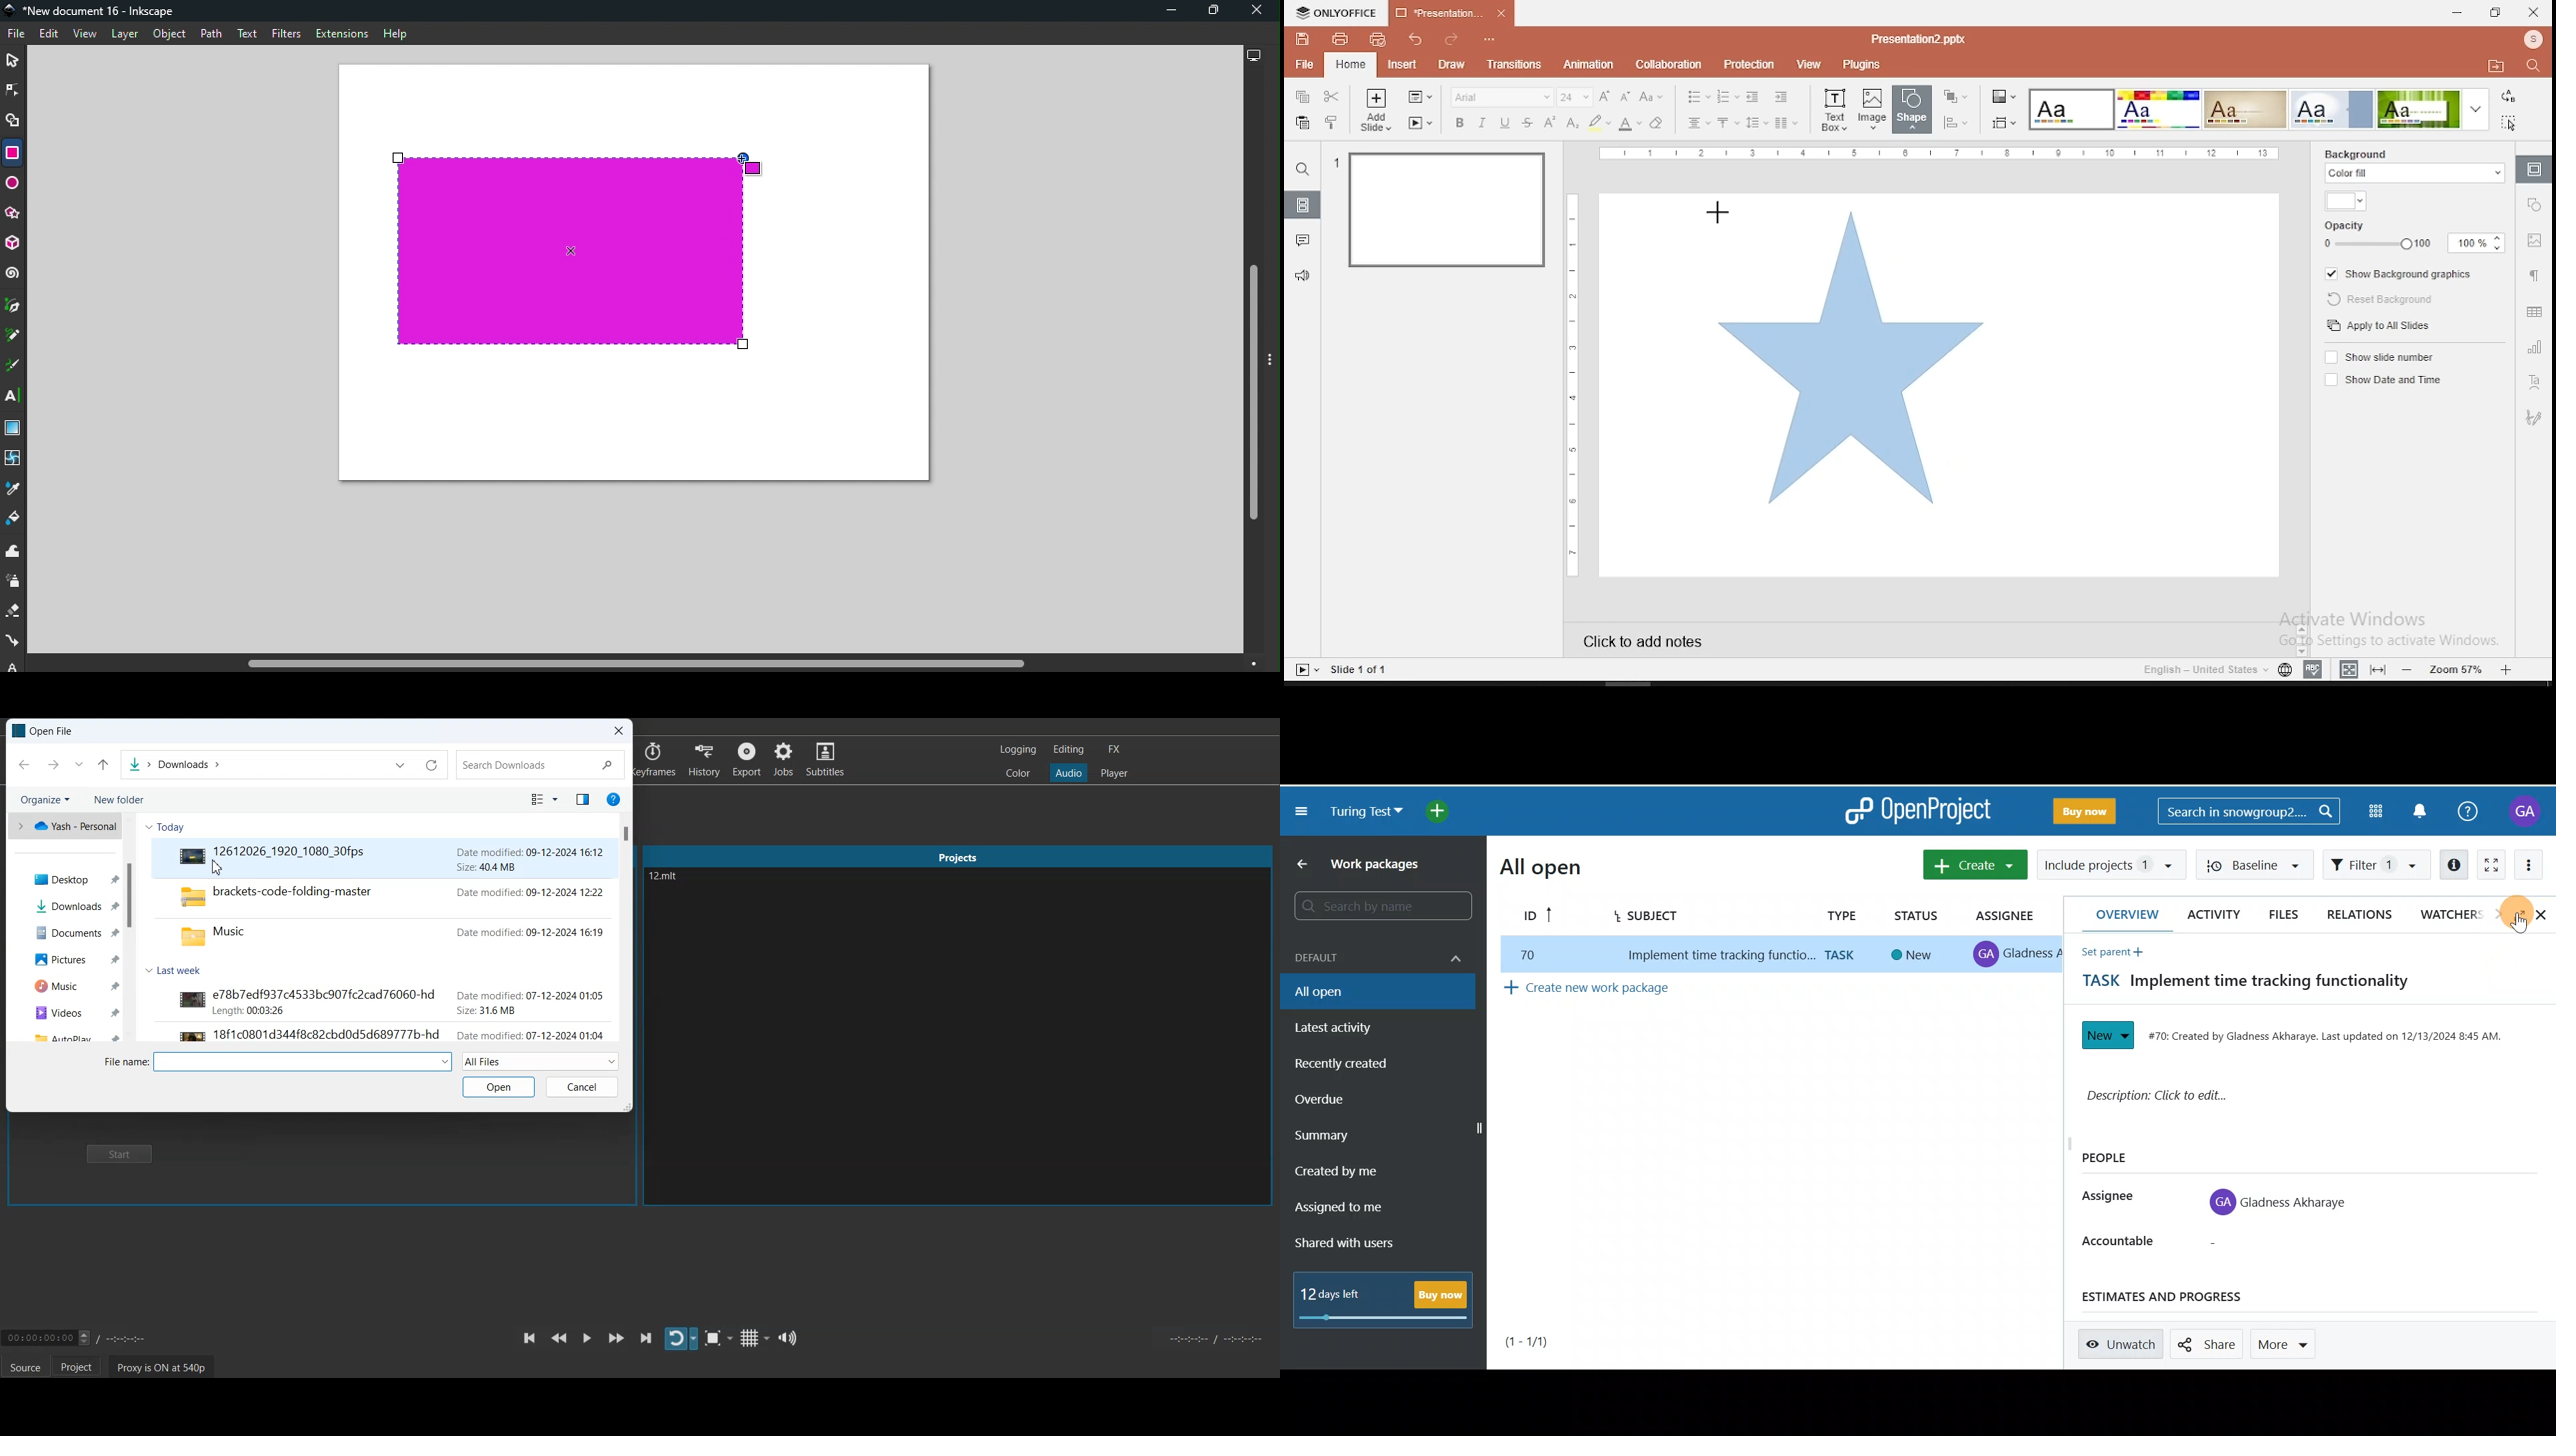 The width and height of the screenshot is (2576, 1456). Describe the element at coordinates (43, 731) in the screenshot. I see `Text 1` at that location.